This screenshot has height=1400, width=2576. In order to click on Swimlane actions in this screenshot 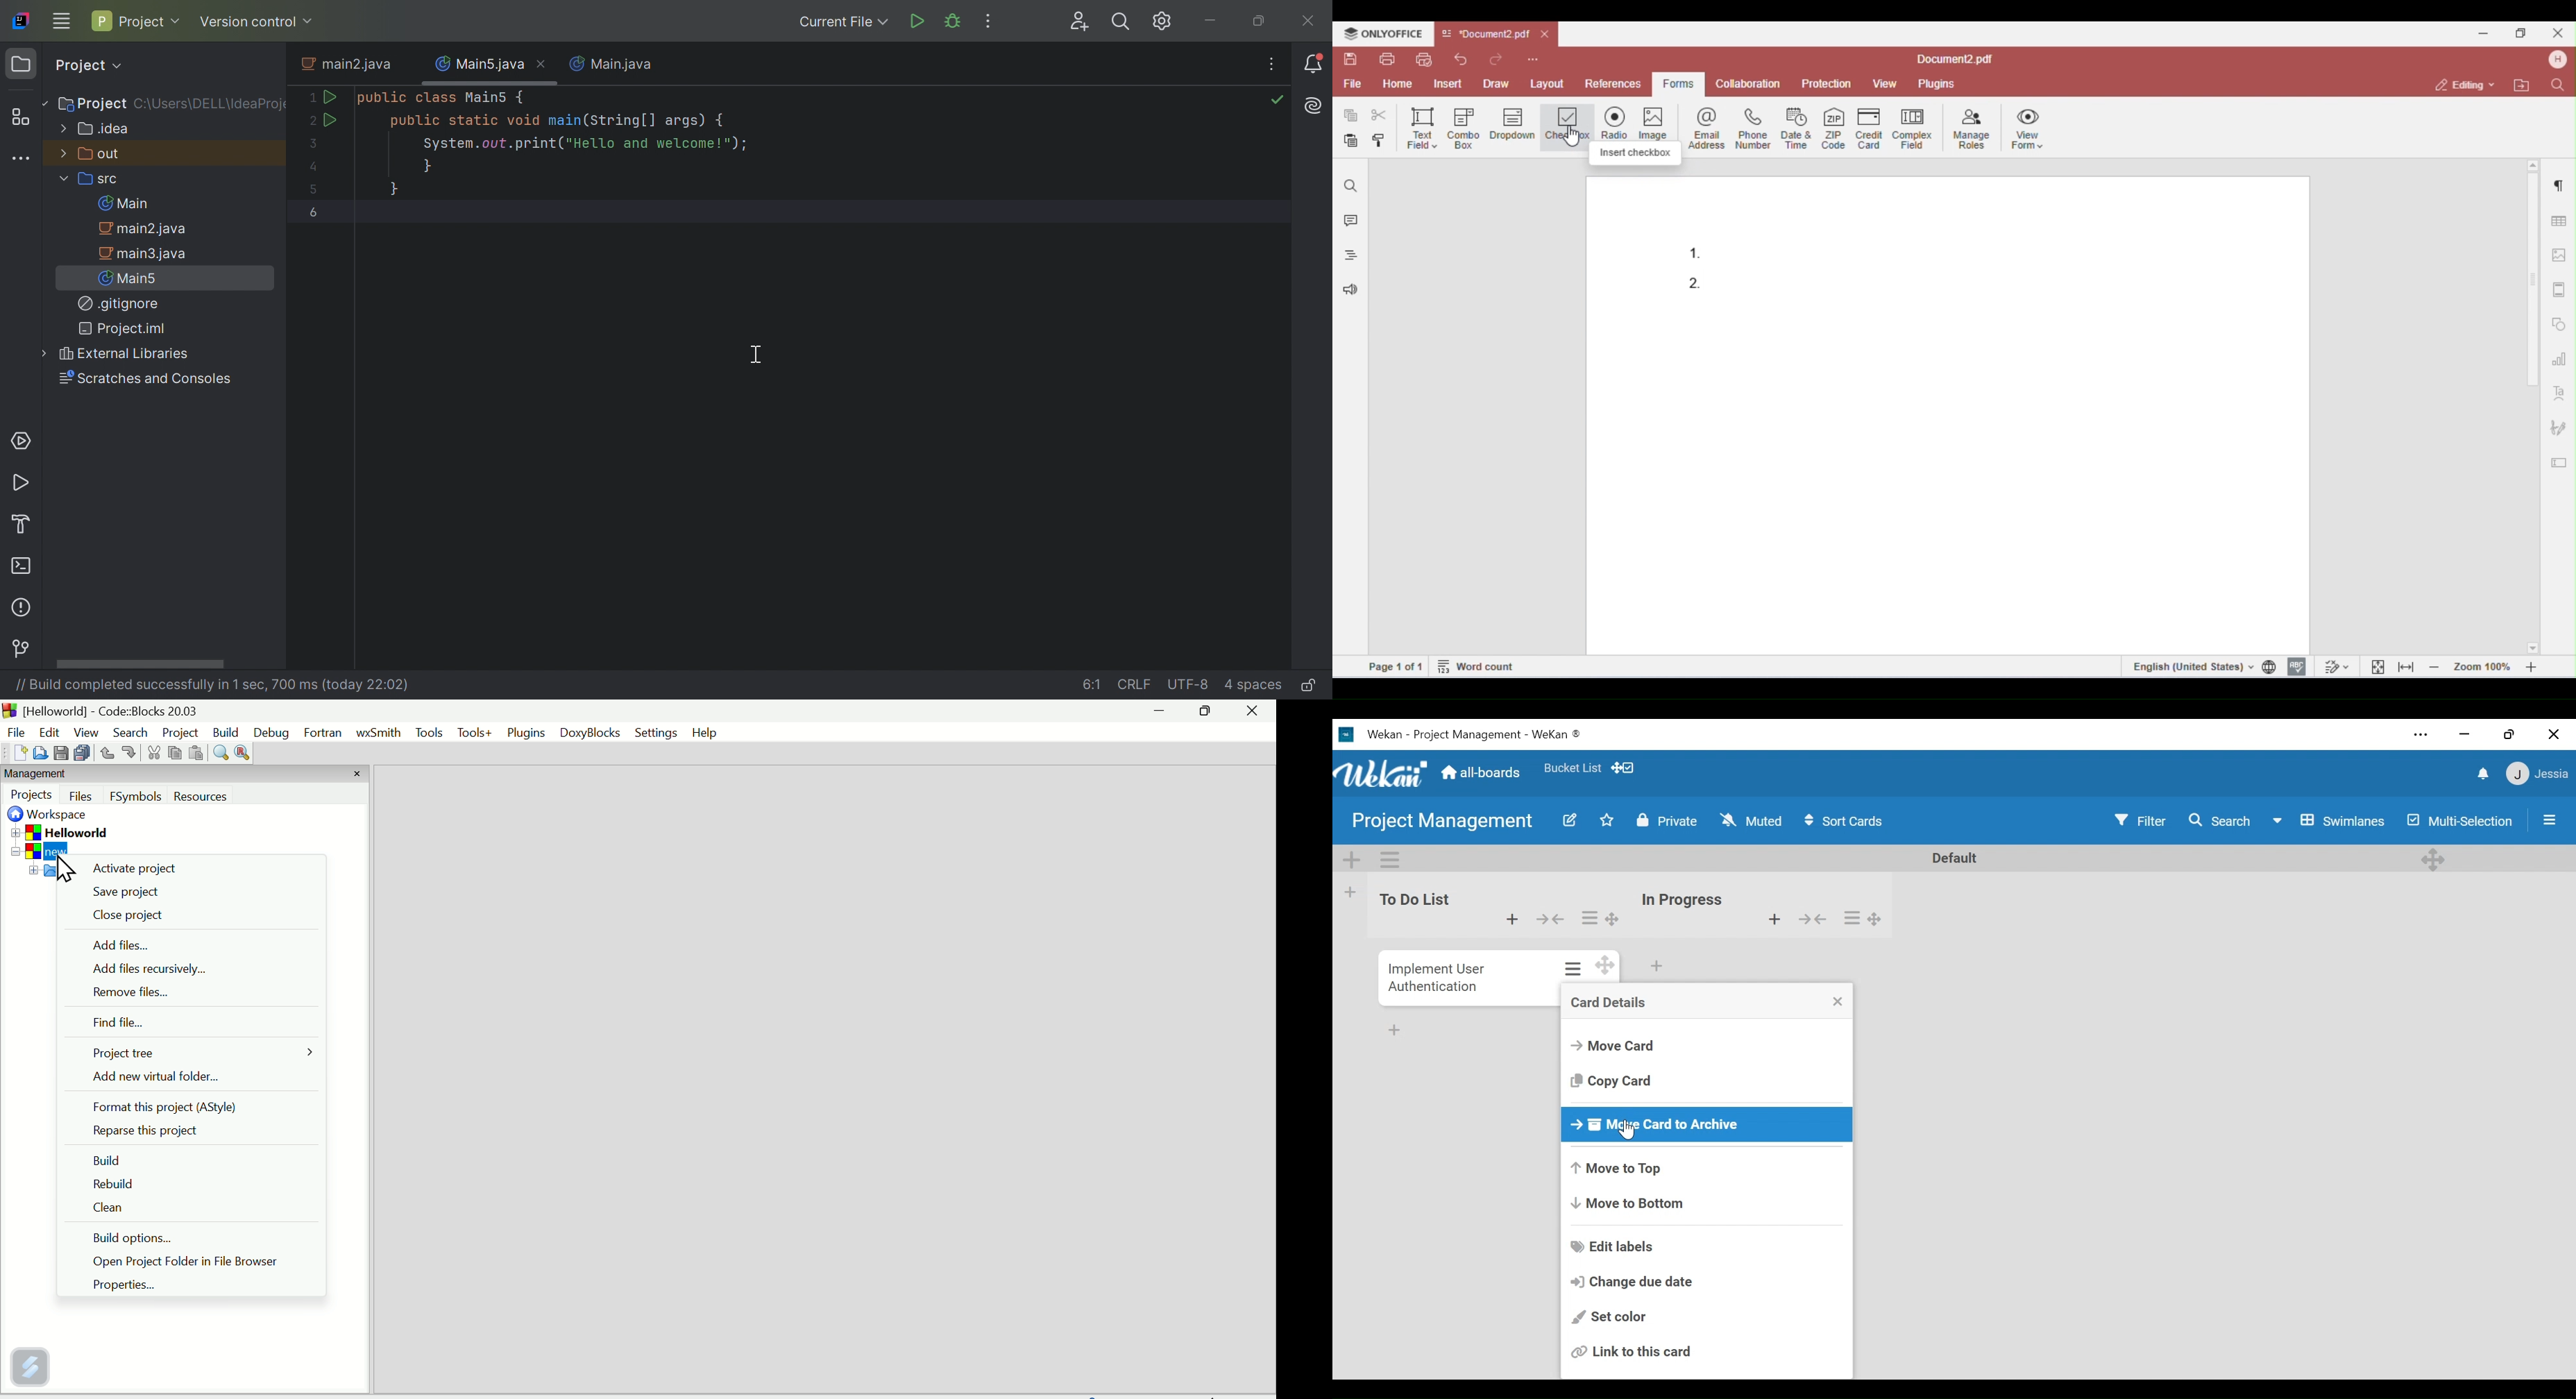, I will do `click(1390, 860)`.